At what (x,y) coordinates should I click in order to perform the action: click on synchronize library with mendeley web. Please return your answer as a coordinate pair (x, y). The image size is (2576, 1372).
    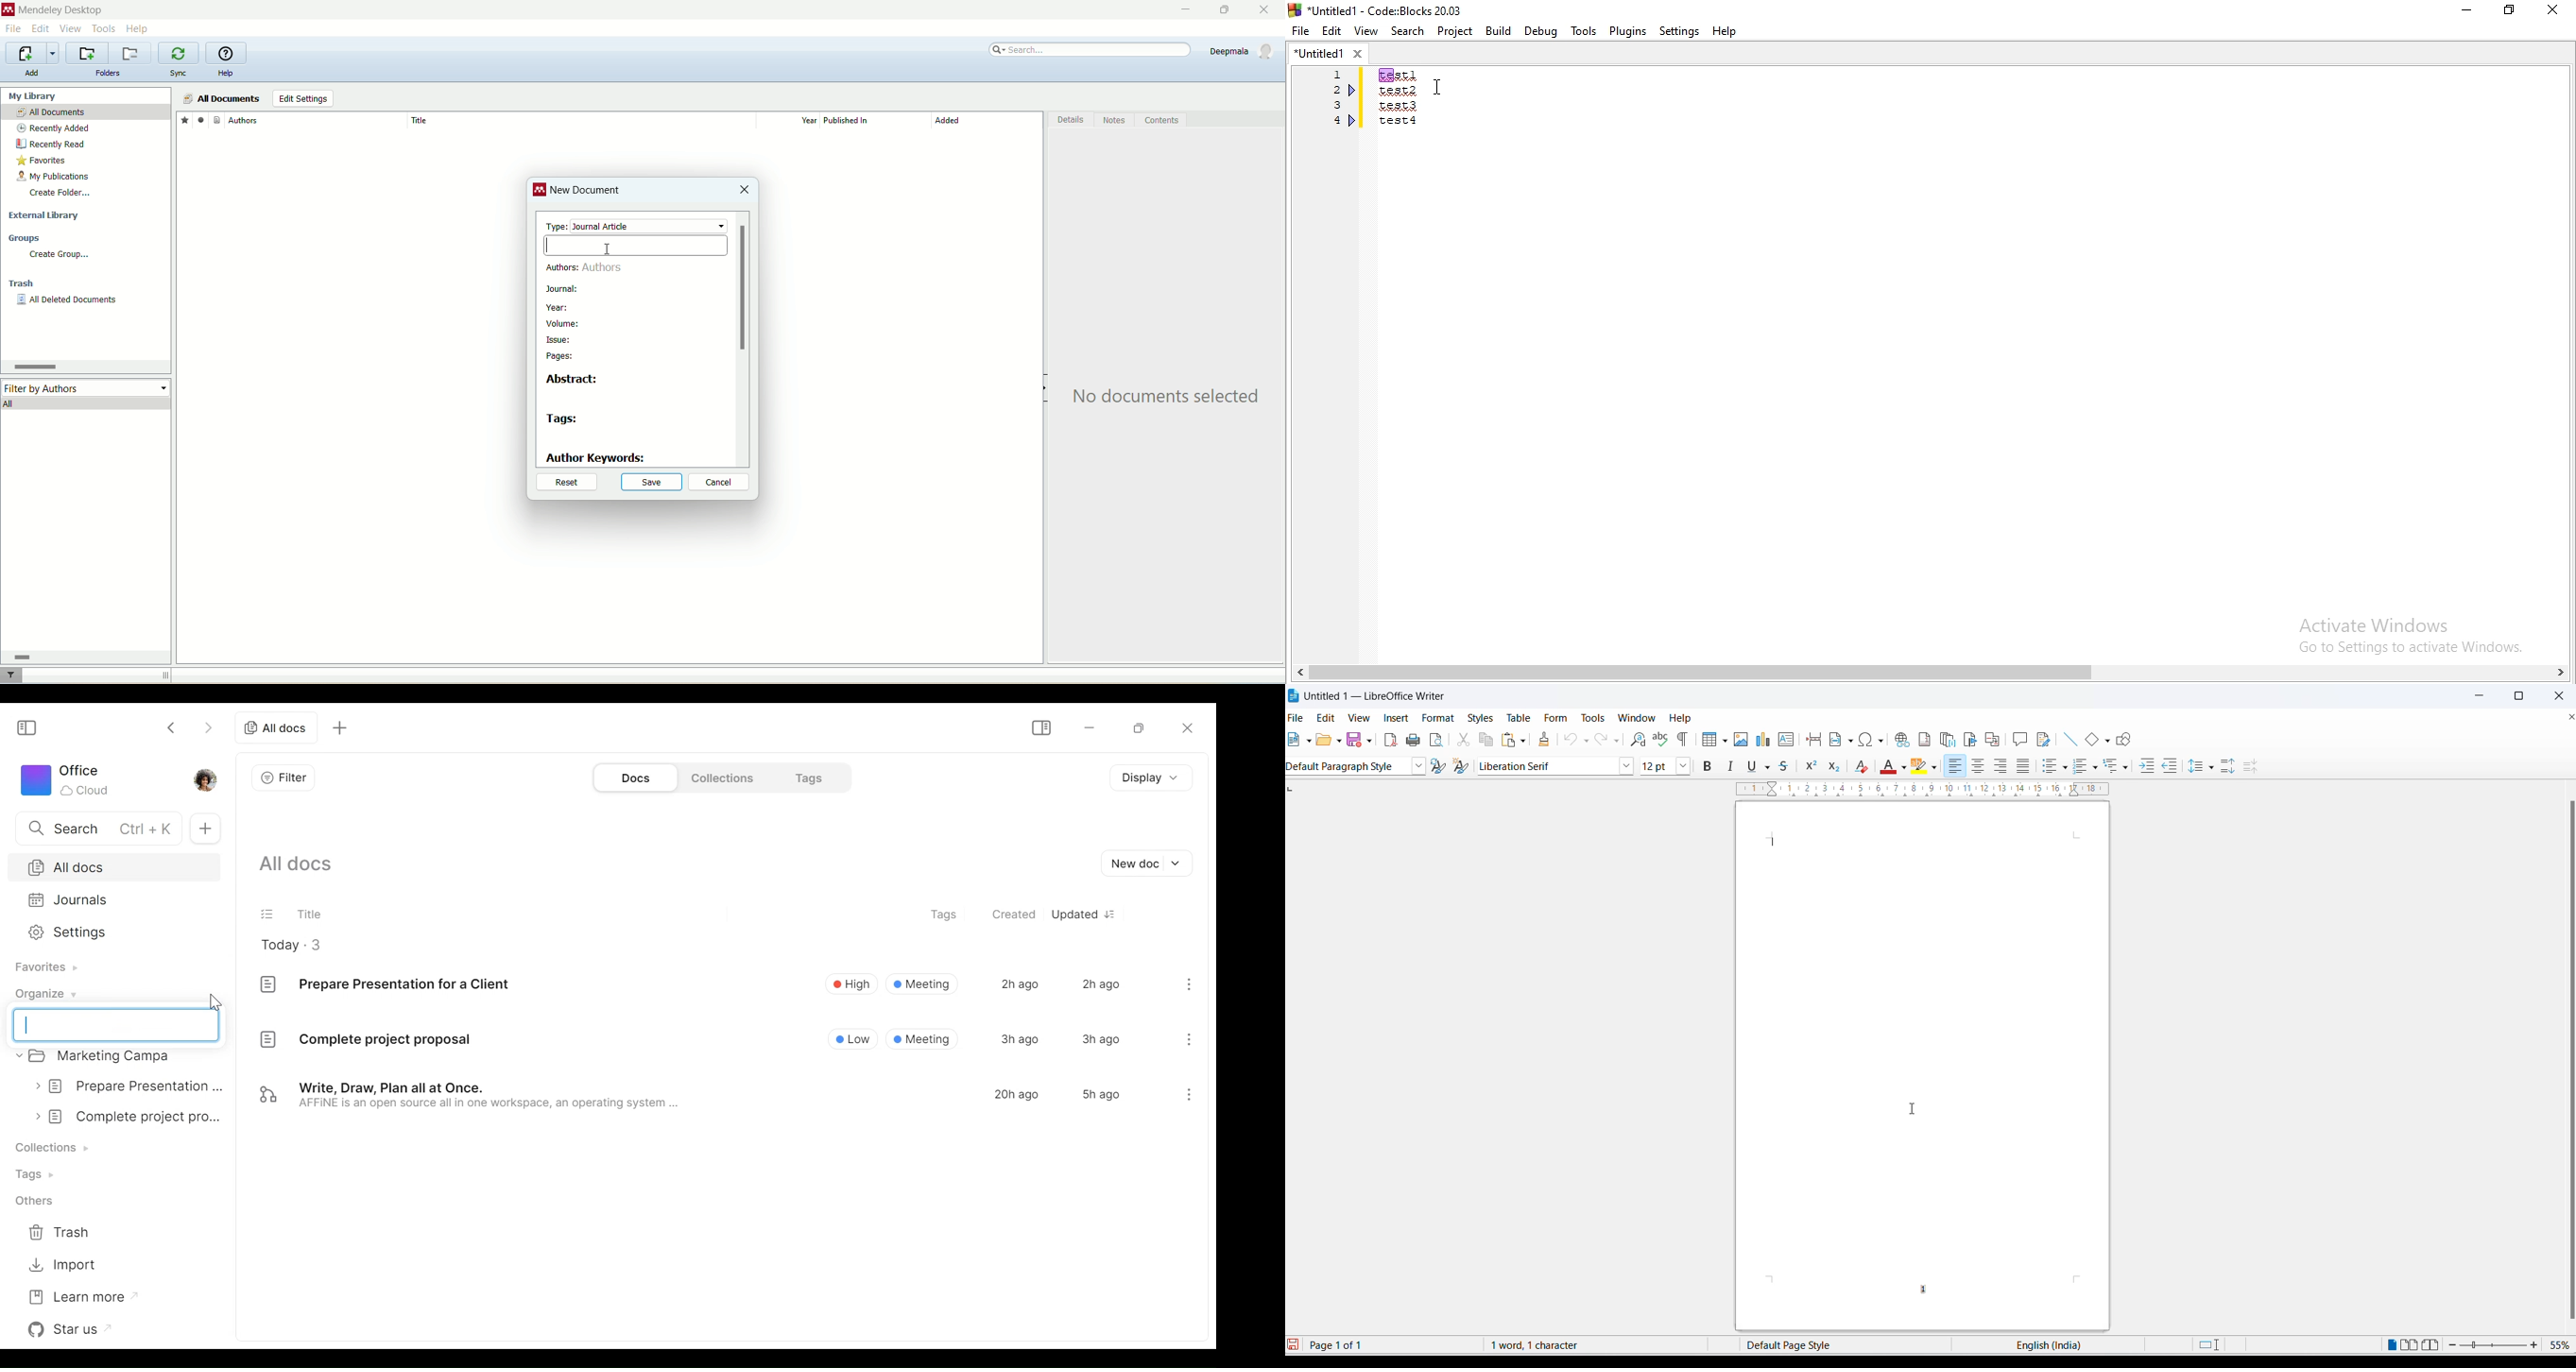
    Looking at the image, I should click on (180, 54).